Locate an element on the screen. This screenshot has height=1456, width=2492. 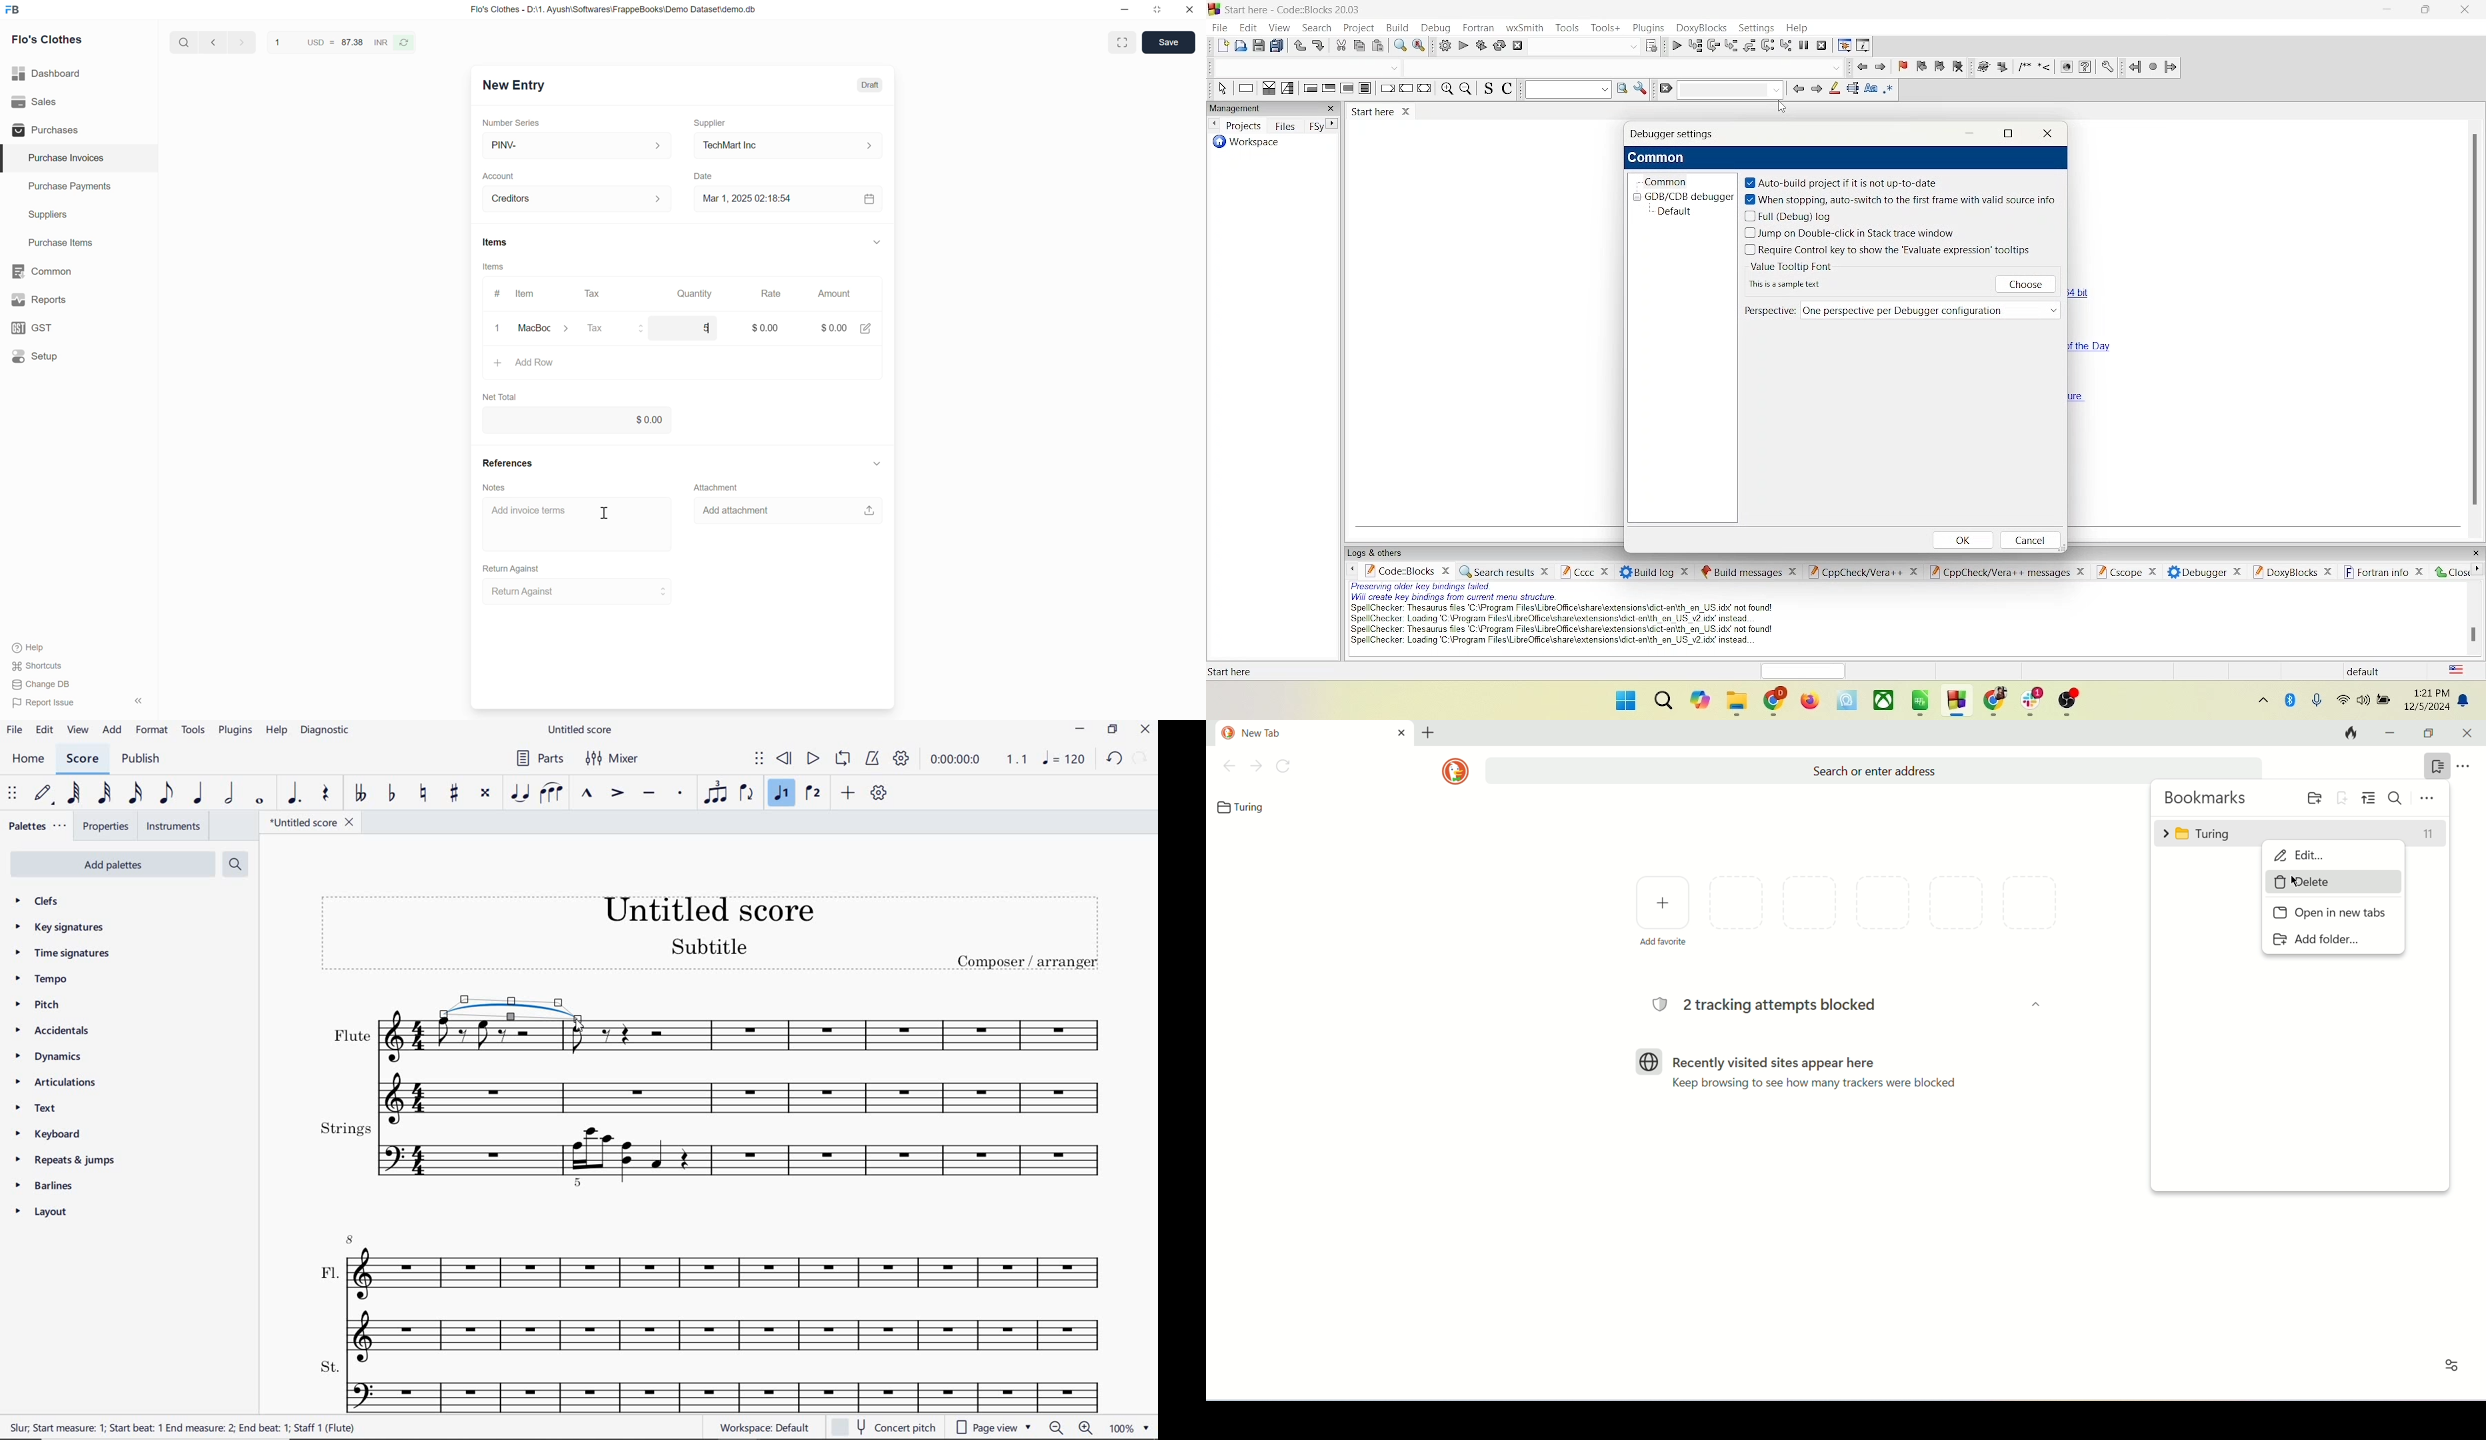
accidentals is located at coordinates (51, 1032).